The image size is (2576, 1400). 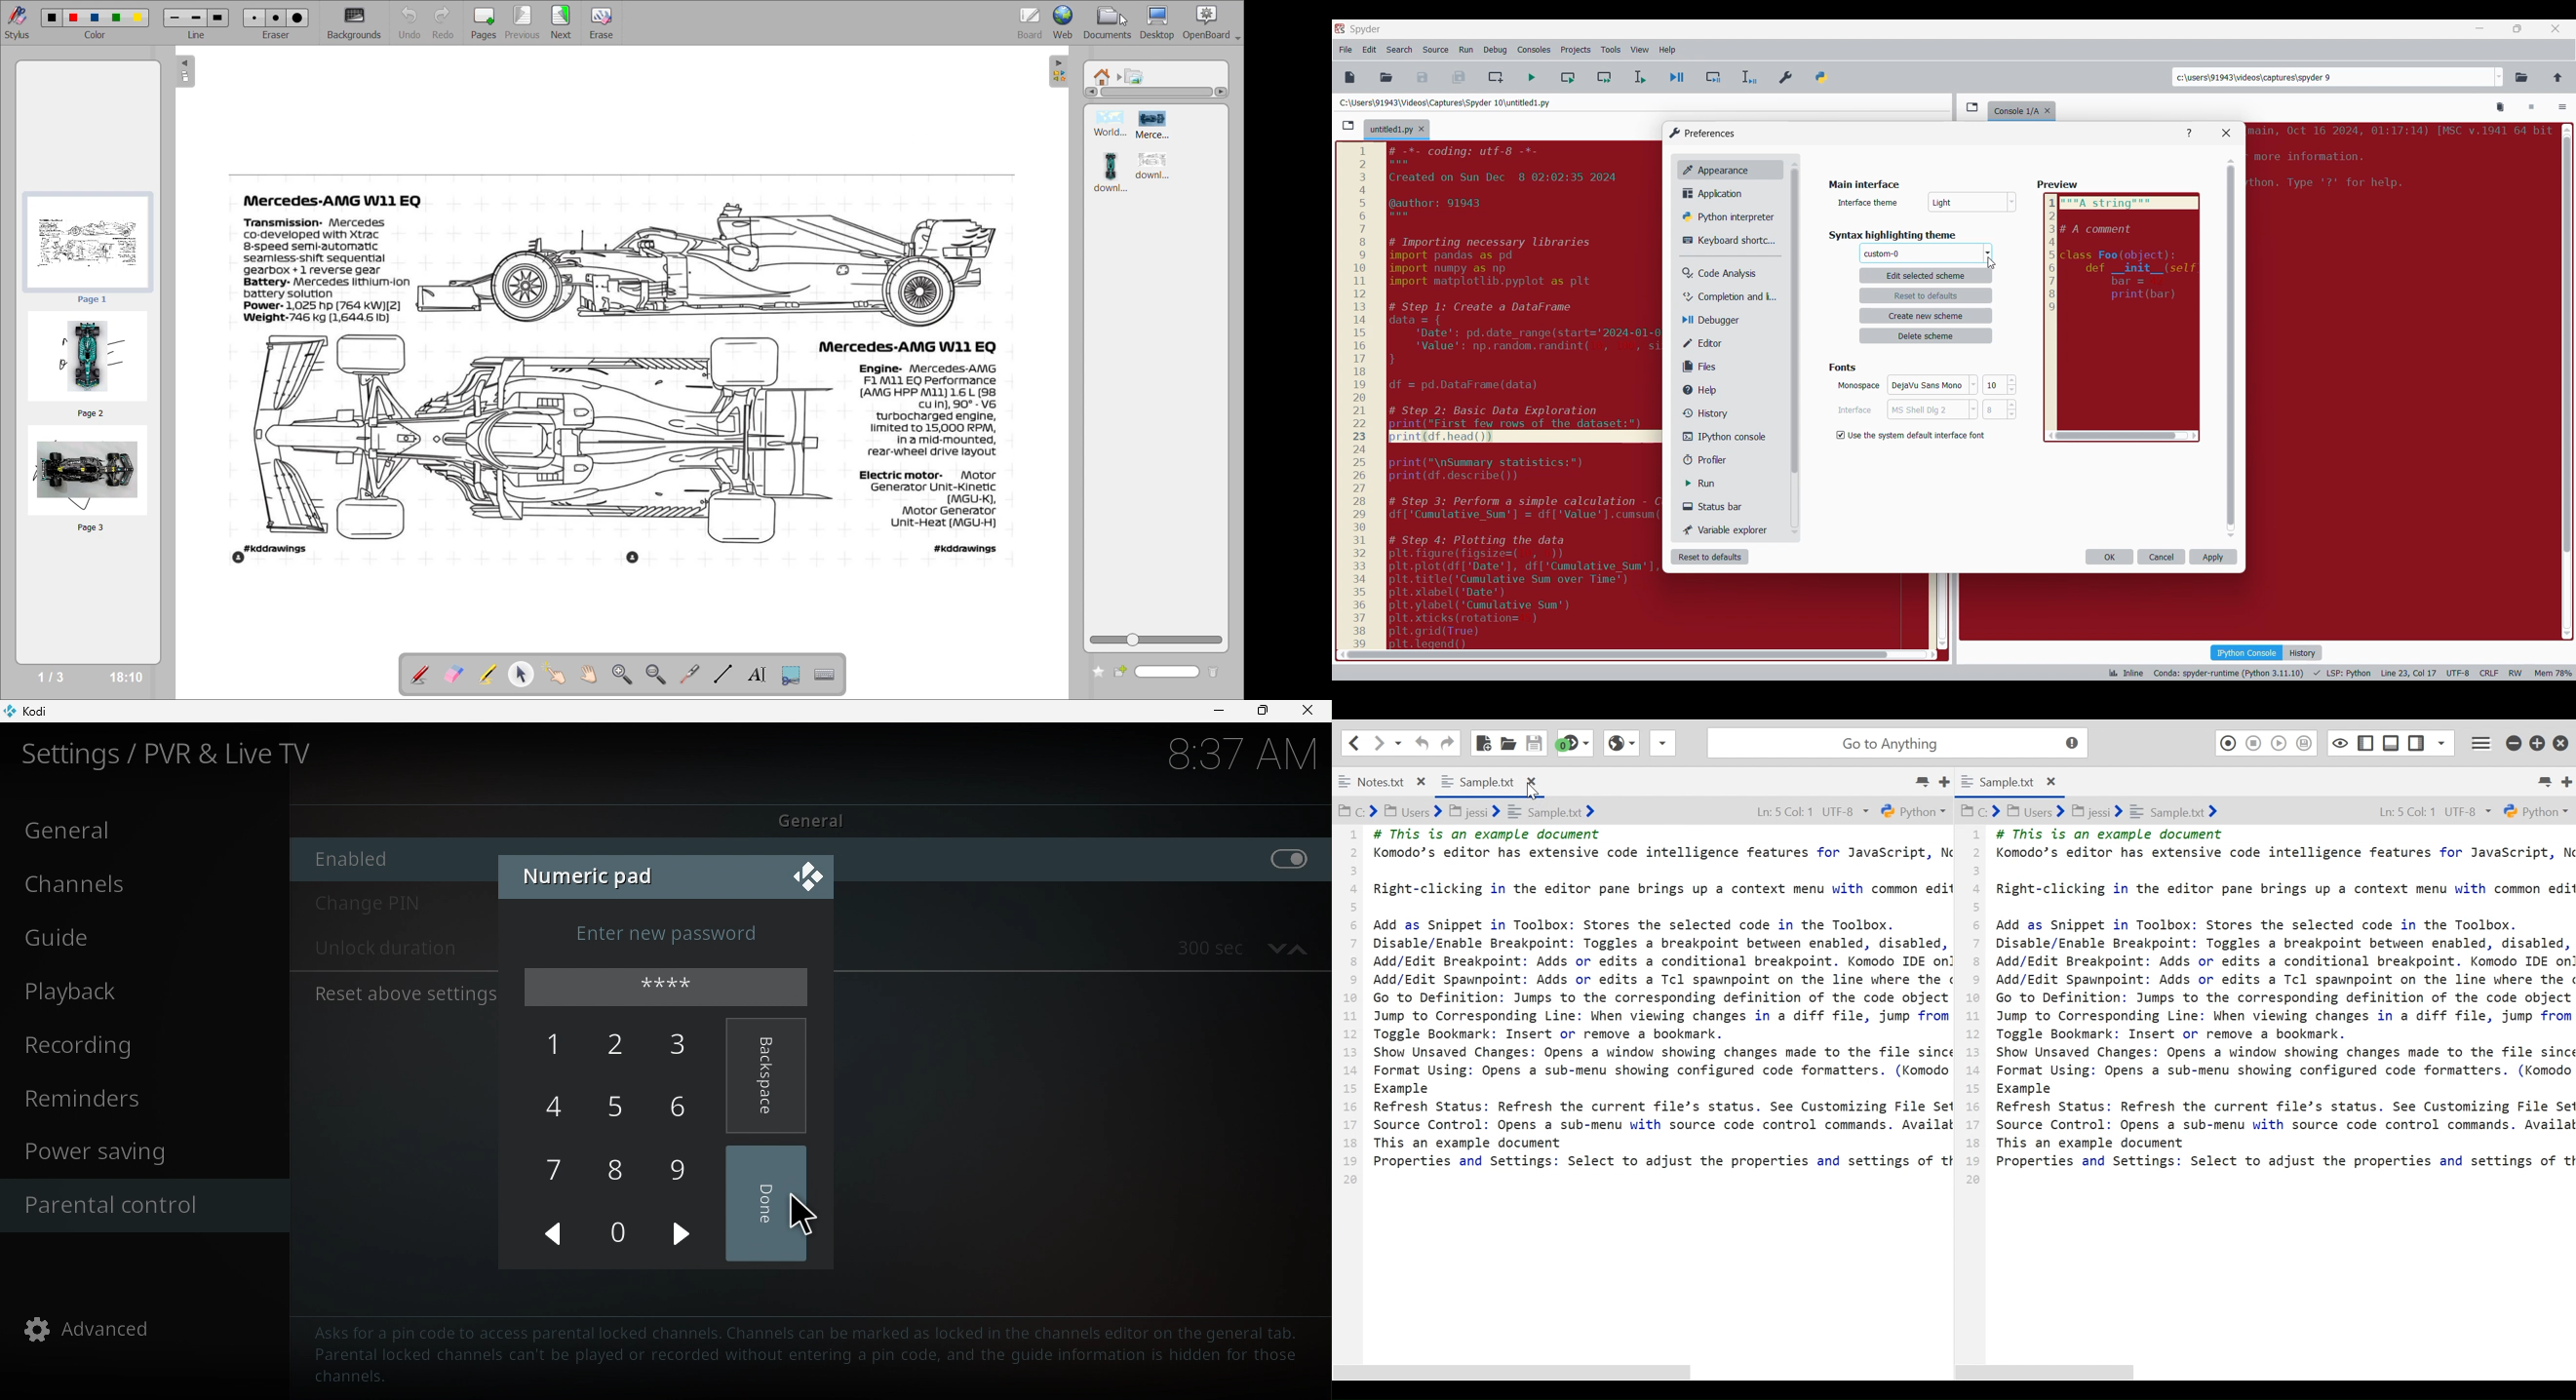 I want to click on Run current cell, so click(x=1568, y=77).